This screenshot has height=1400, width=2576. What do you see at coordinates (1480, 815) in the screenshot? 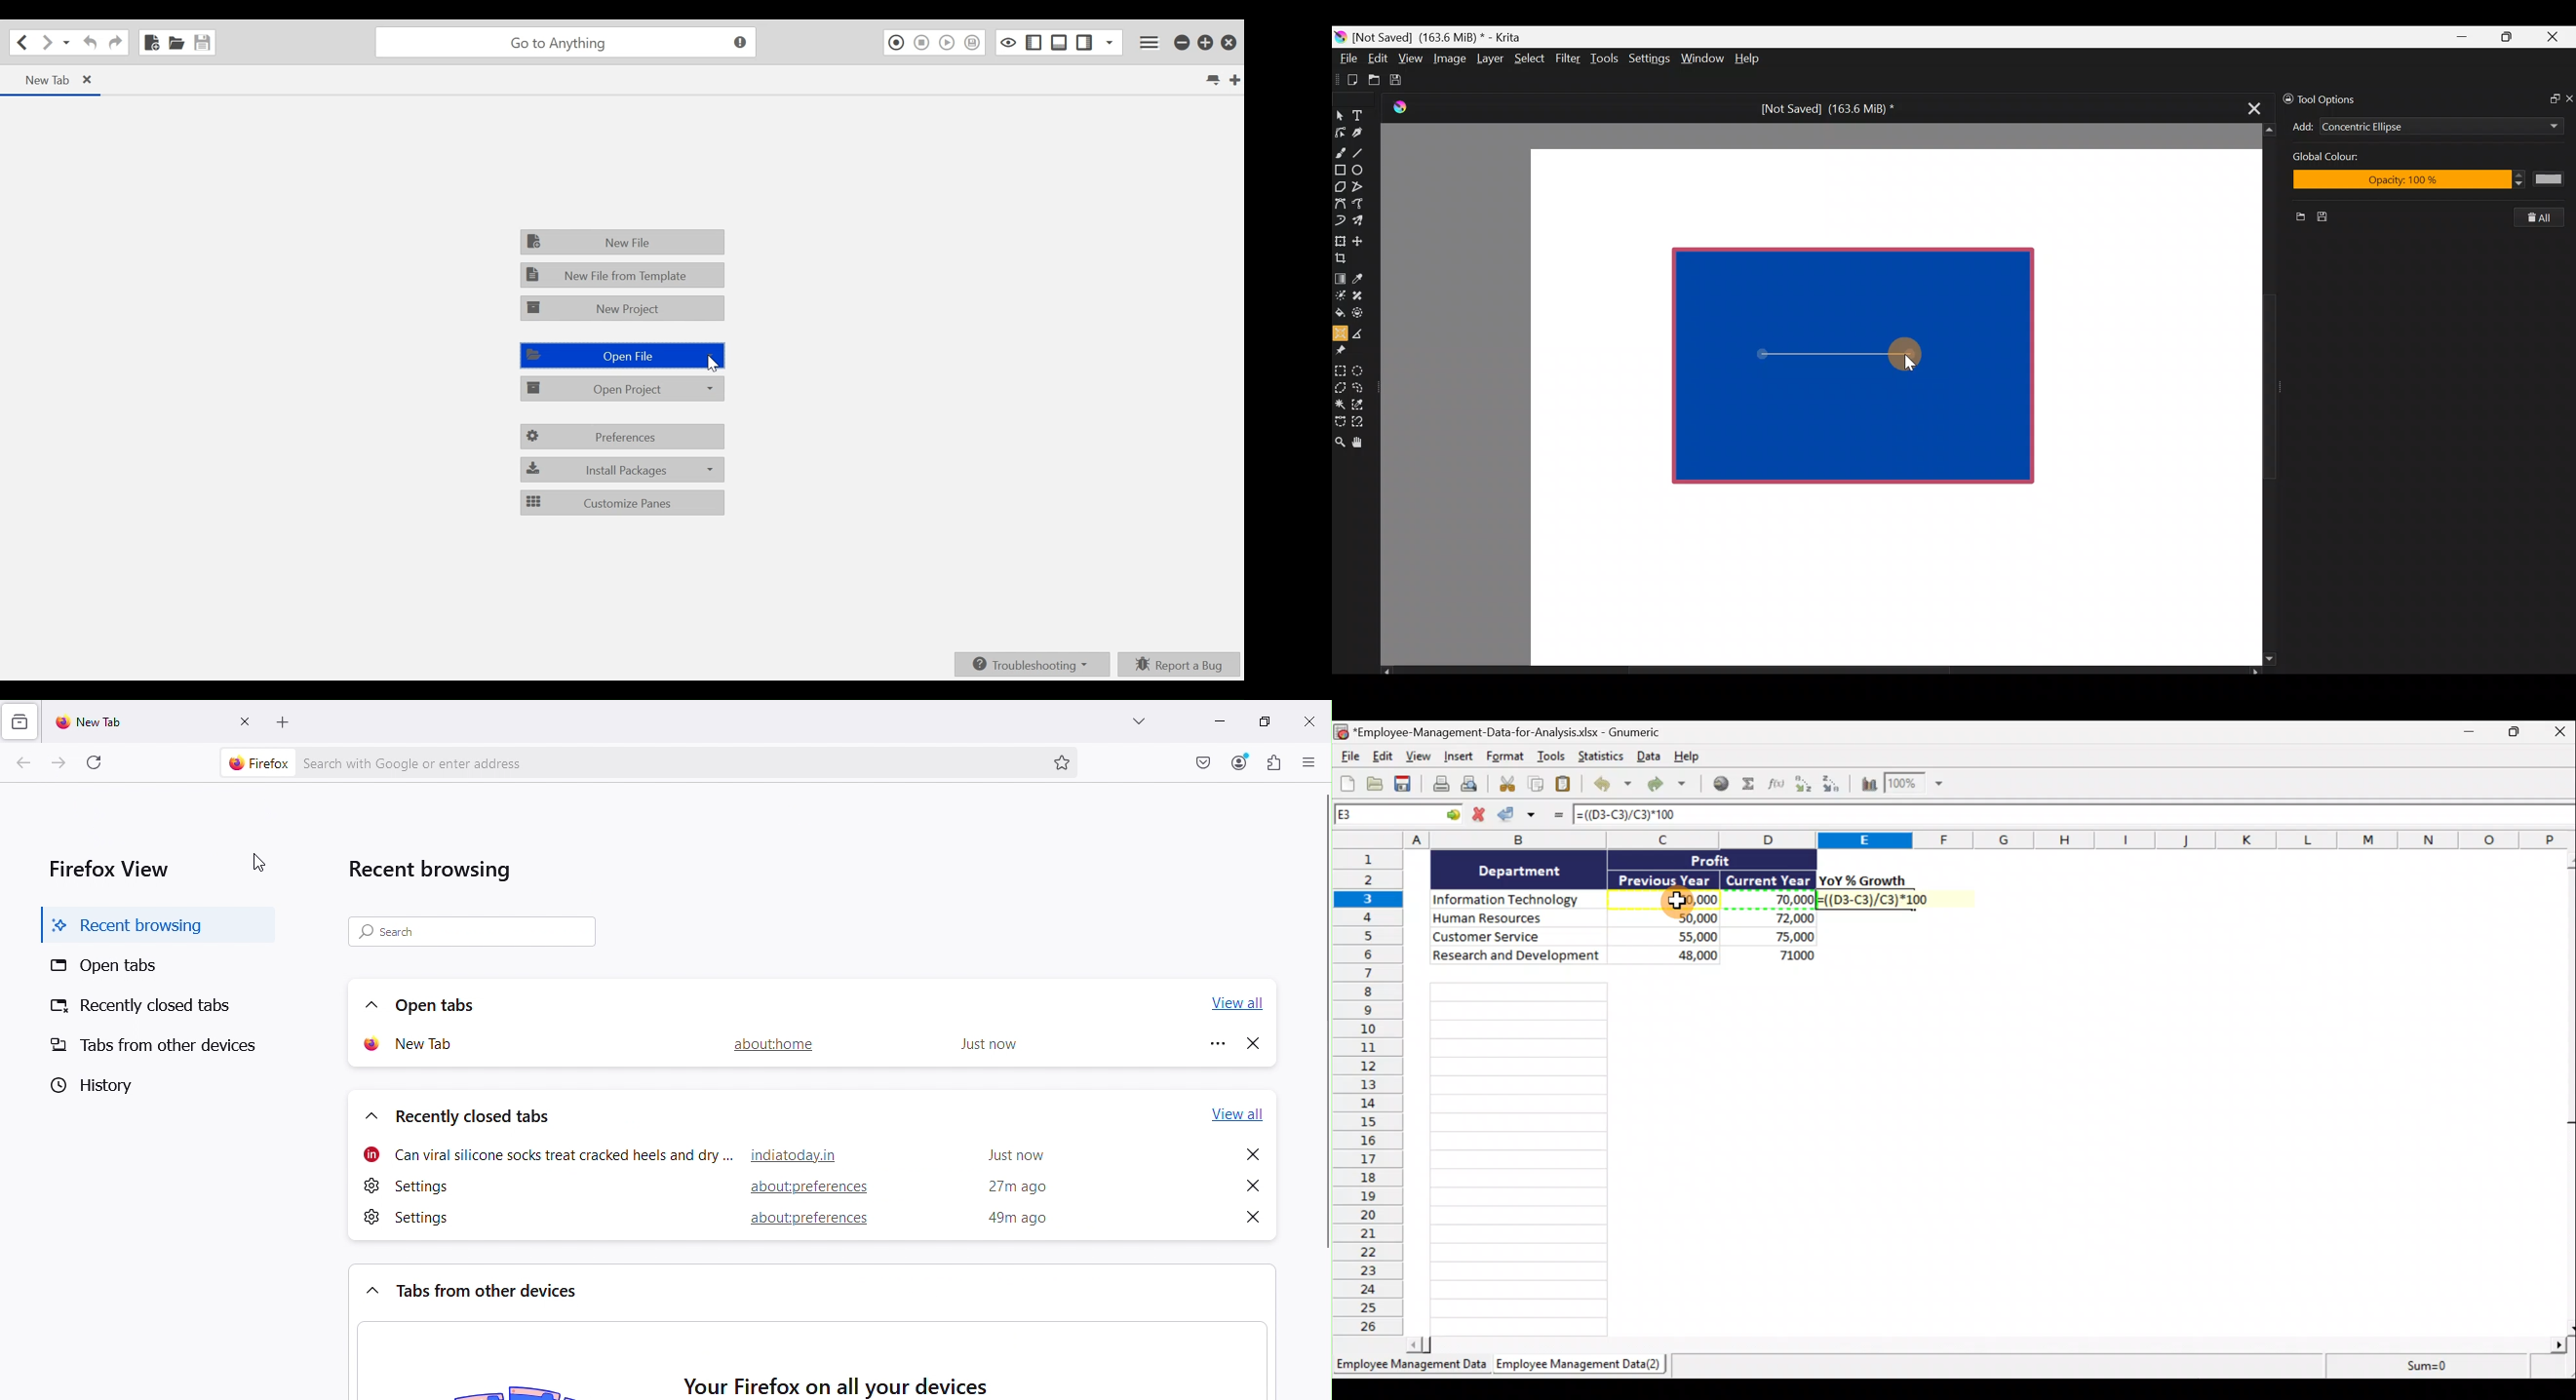
I see `Cancel change` at bounding box center [1480, 815].